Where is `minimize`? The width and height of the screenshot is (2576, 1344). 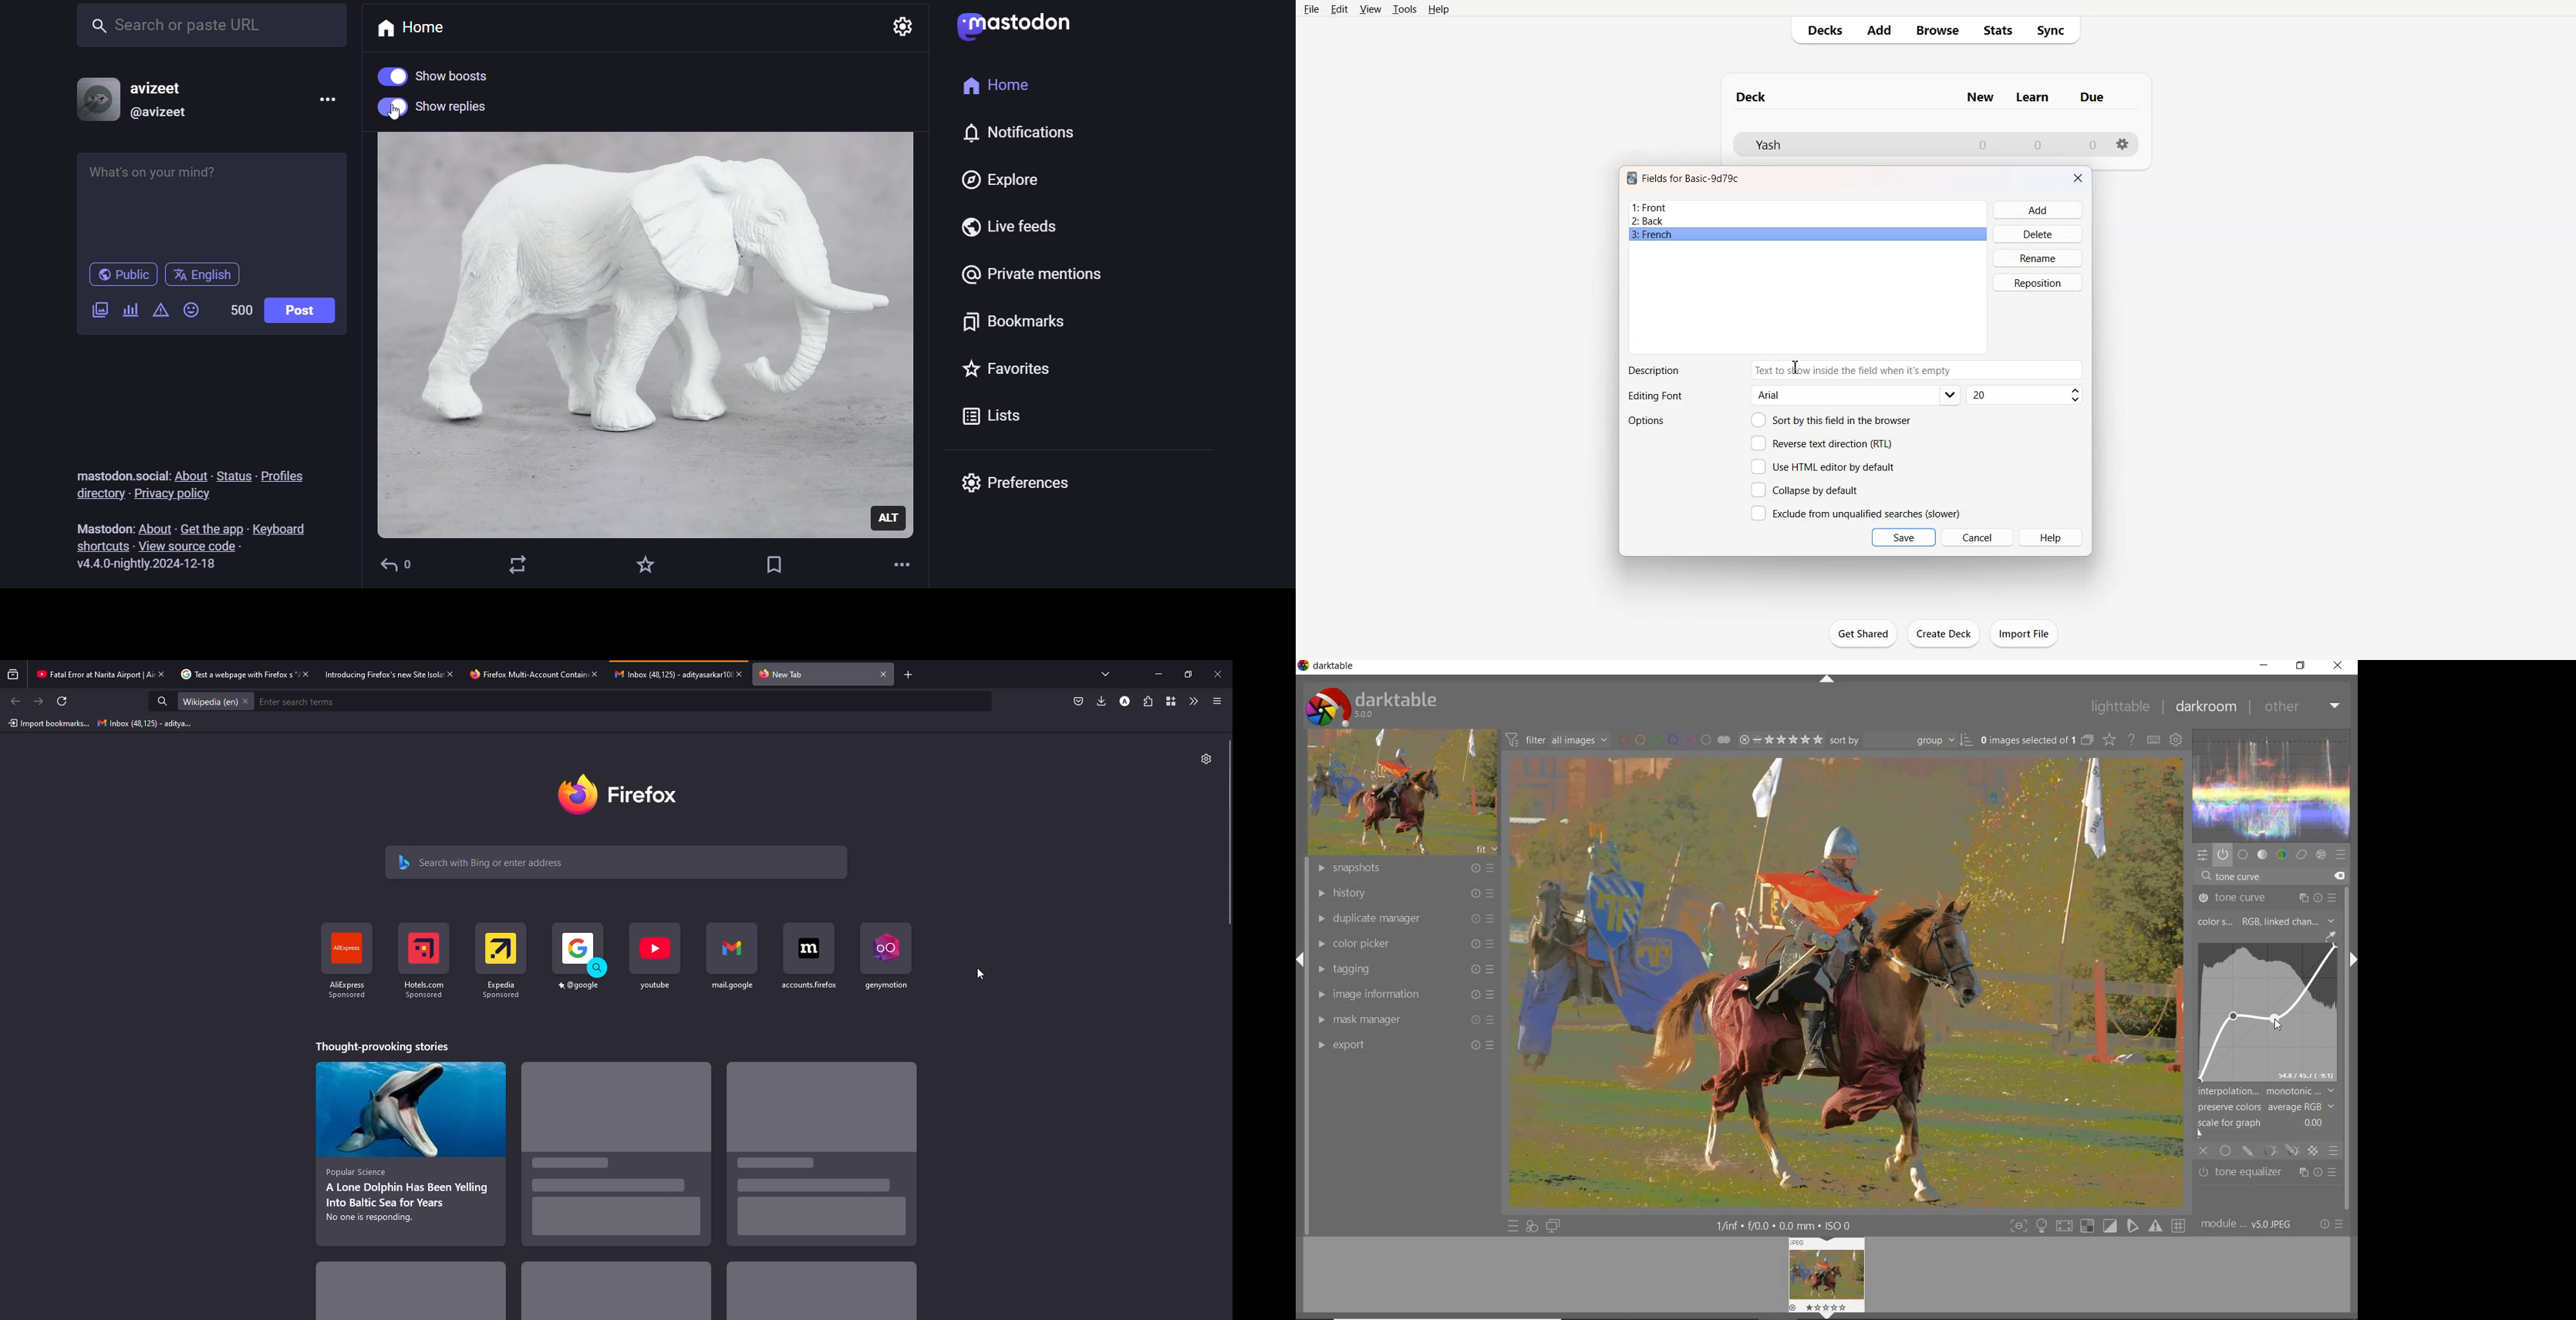
minimize is located at coordinates (1159, 673).